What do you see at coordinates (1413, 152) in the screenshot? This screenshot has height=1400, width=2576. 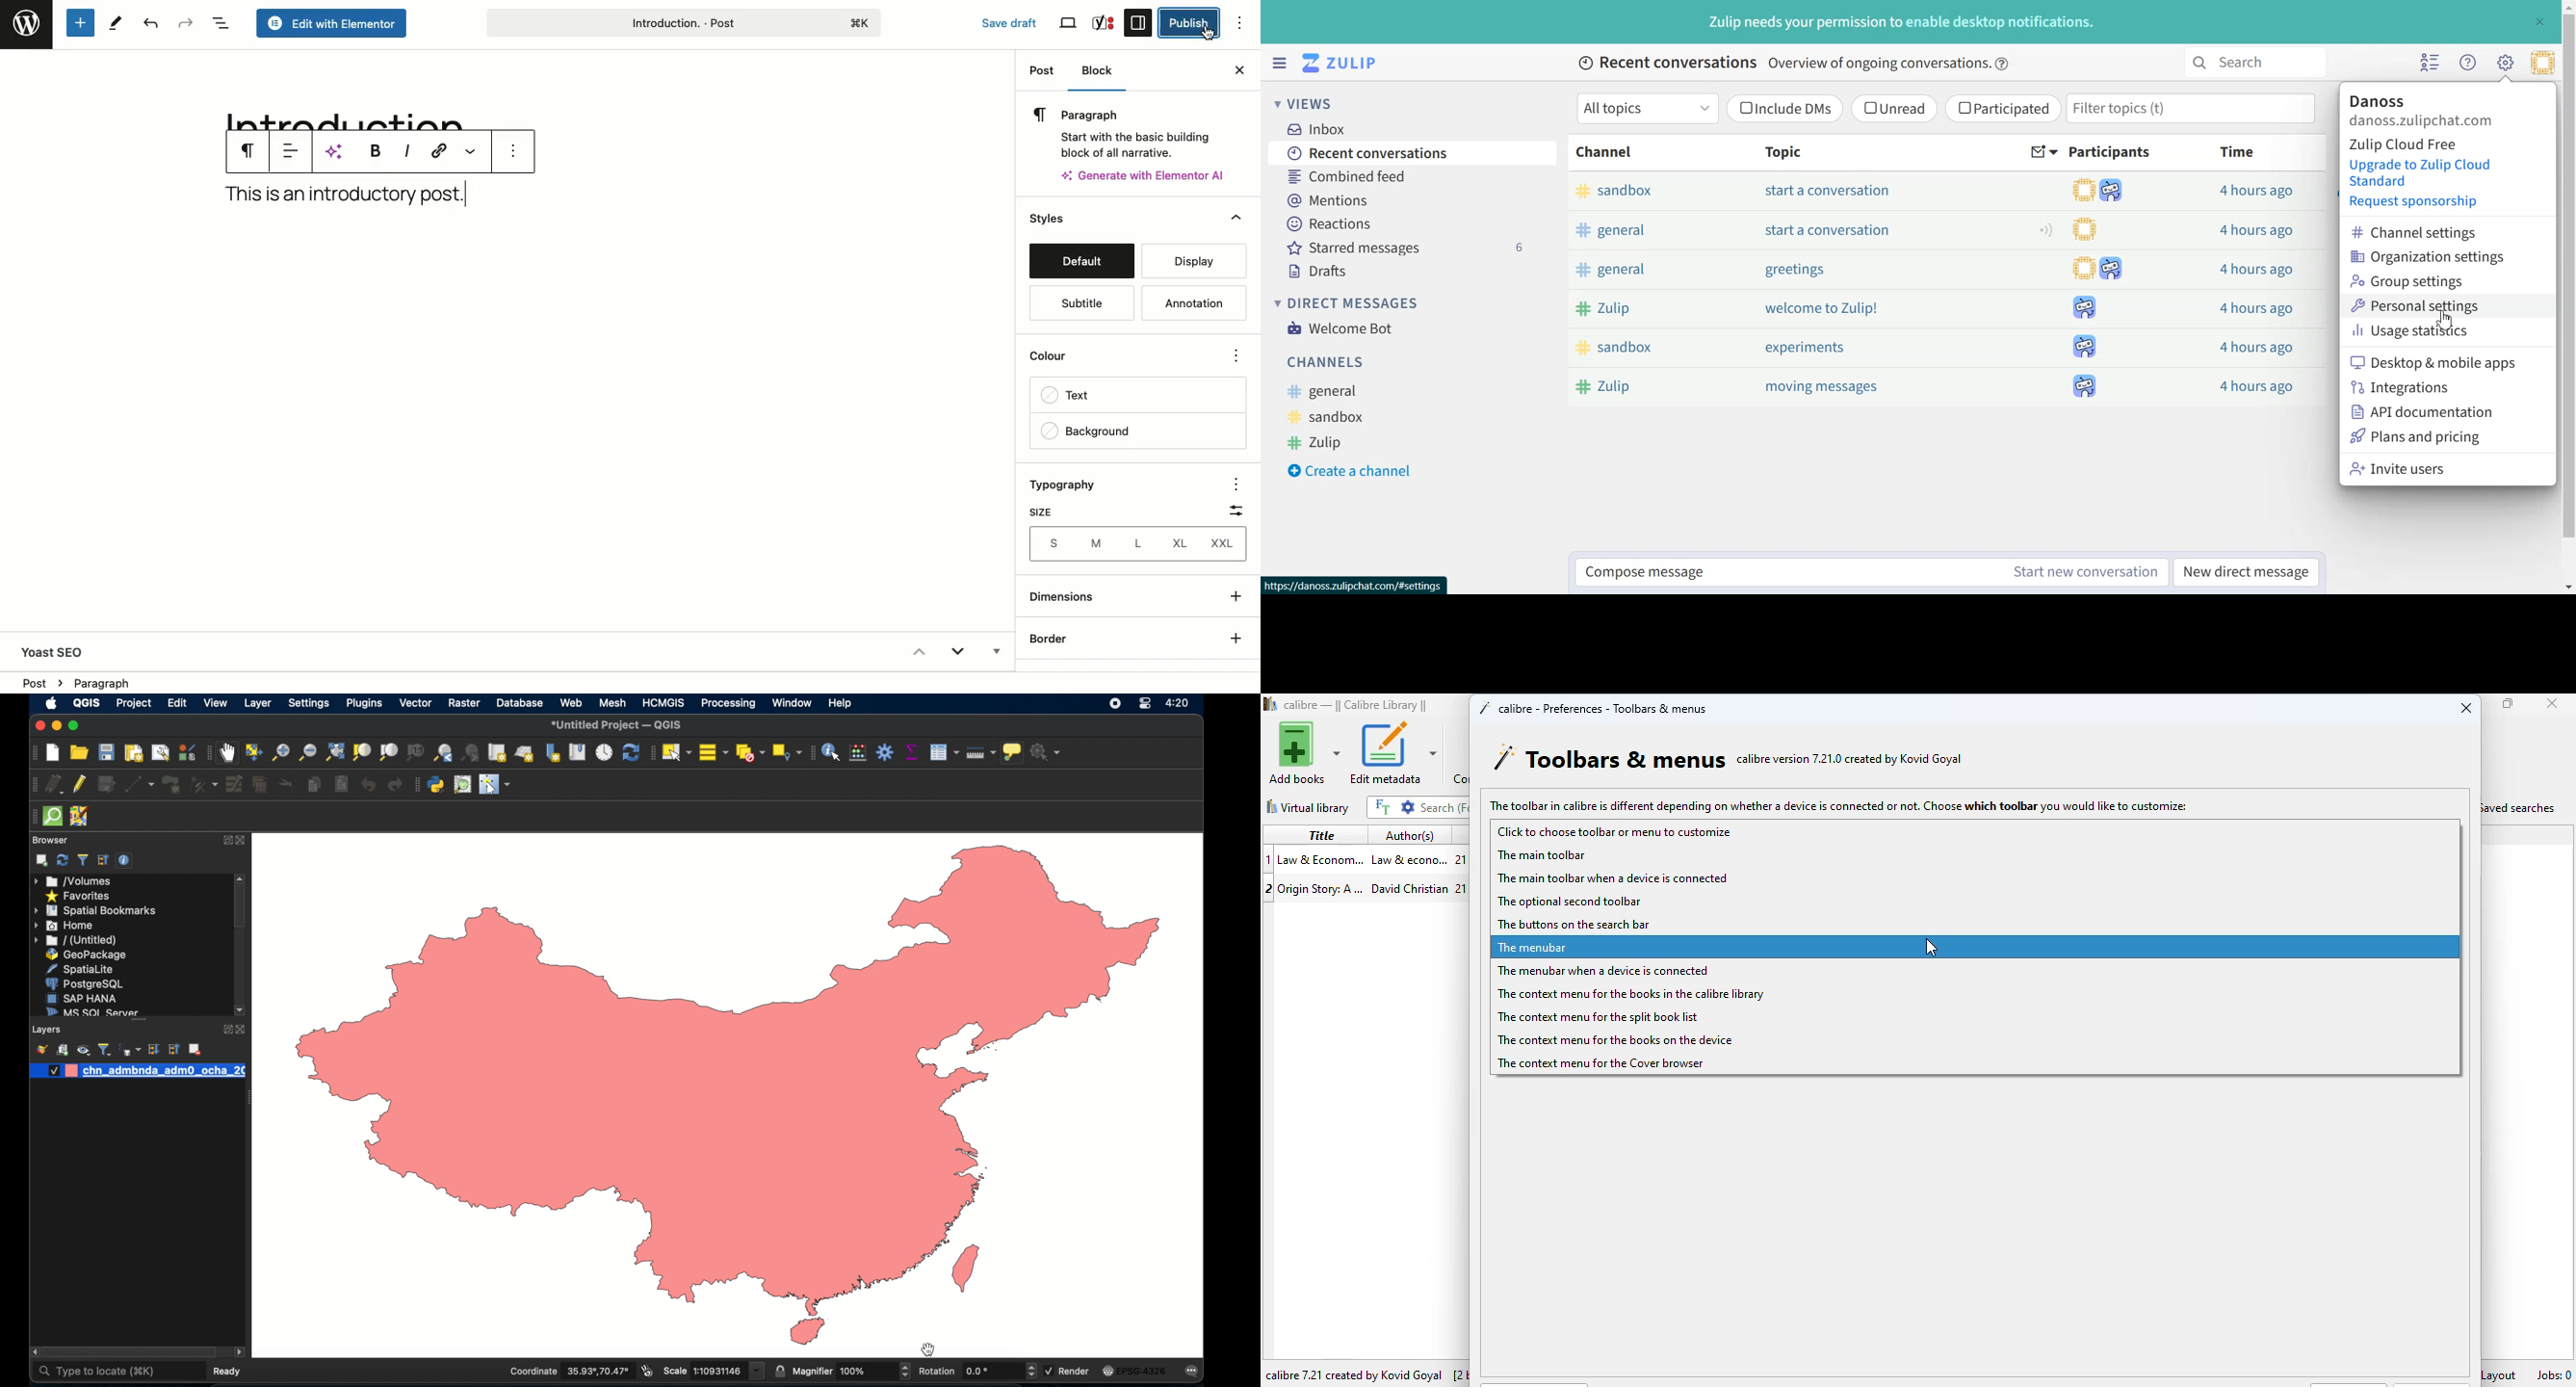 I see `Recent conversation` at bounding box center [1413, 152].